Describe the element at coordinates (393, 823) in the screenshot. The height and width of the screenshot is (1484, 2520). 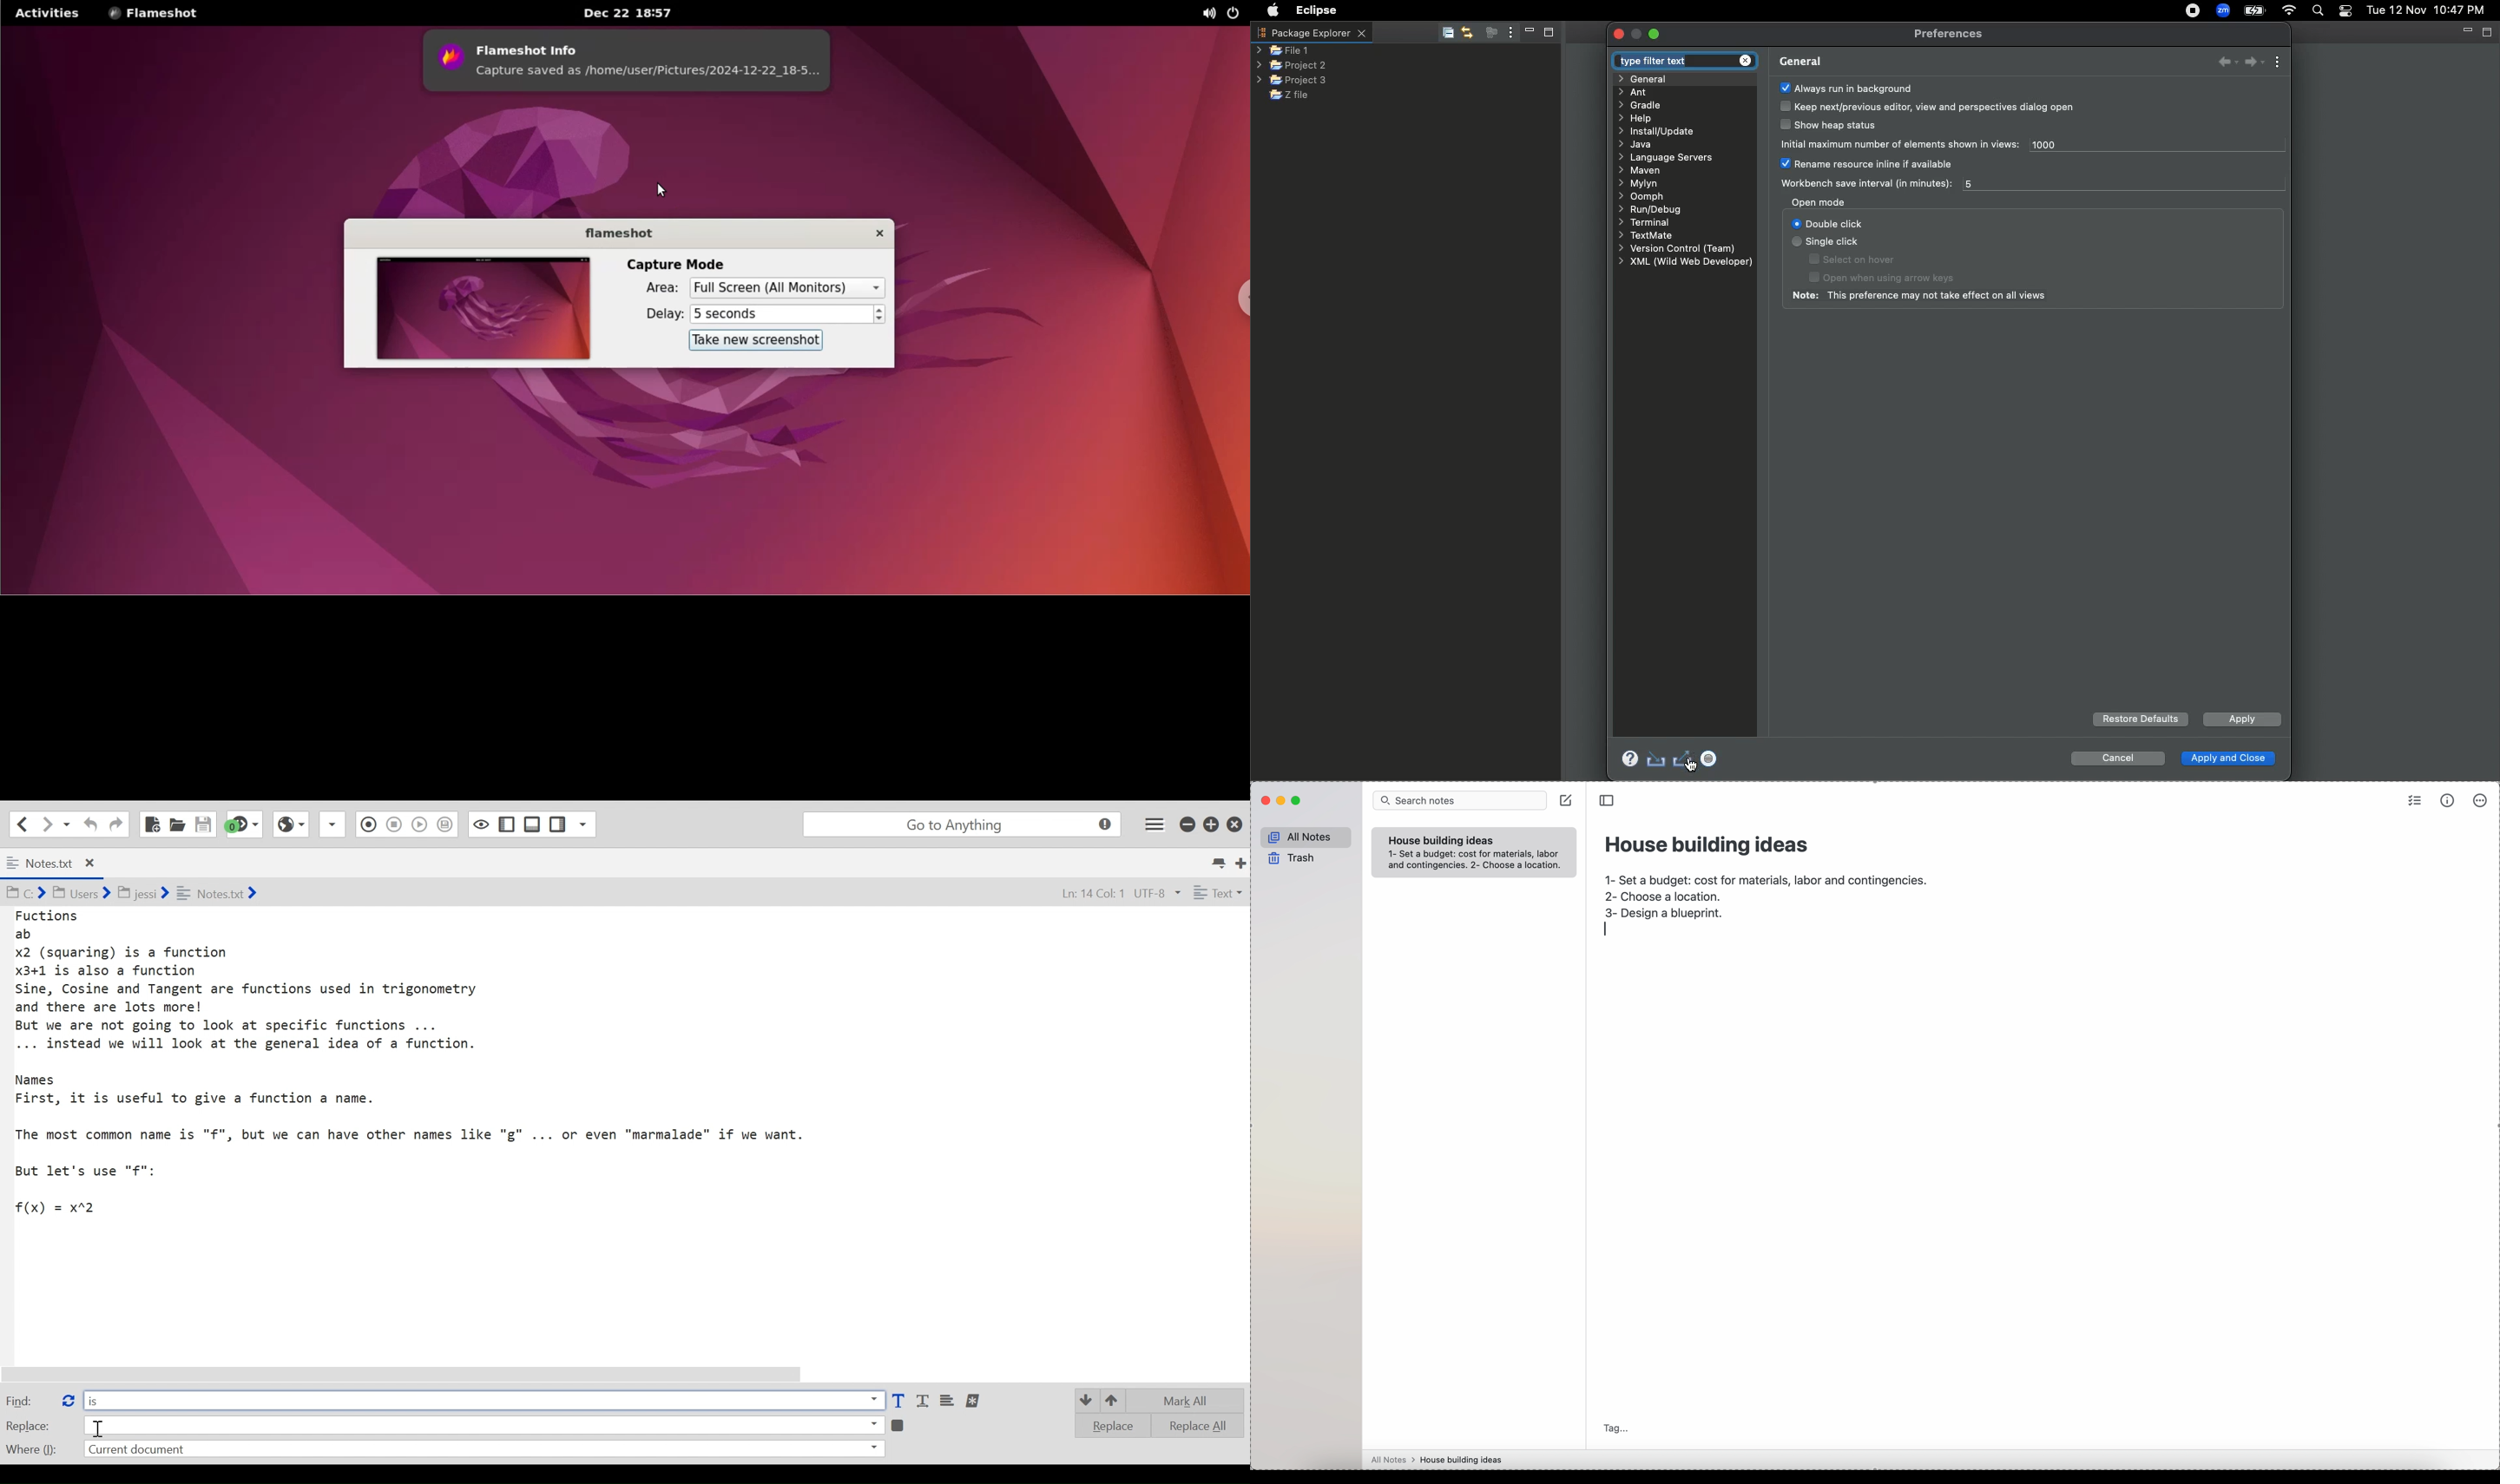
I see `View in Browser` at that location.